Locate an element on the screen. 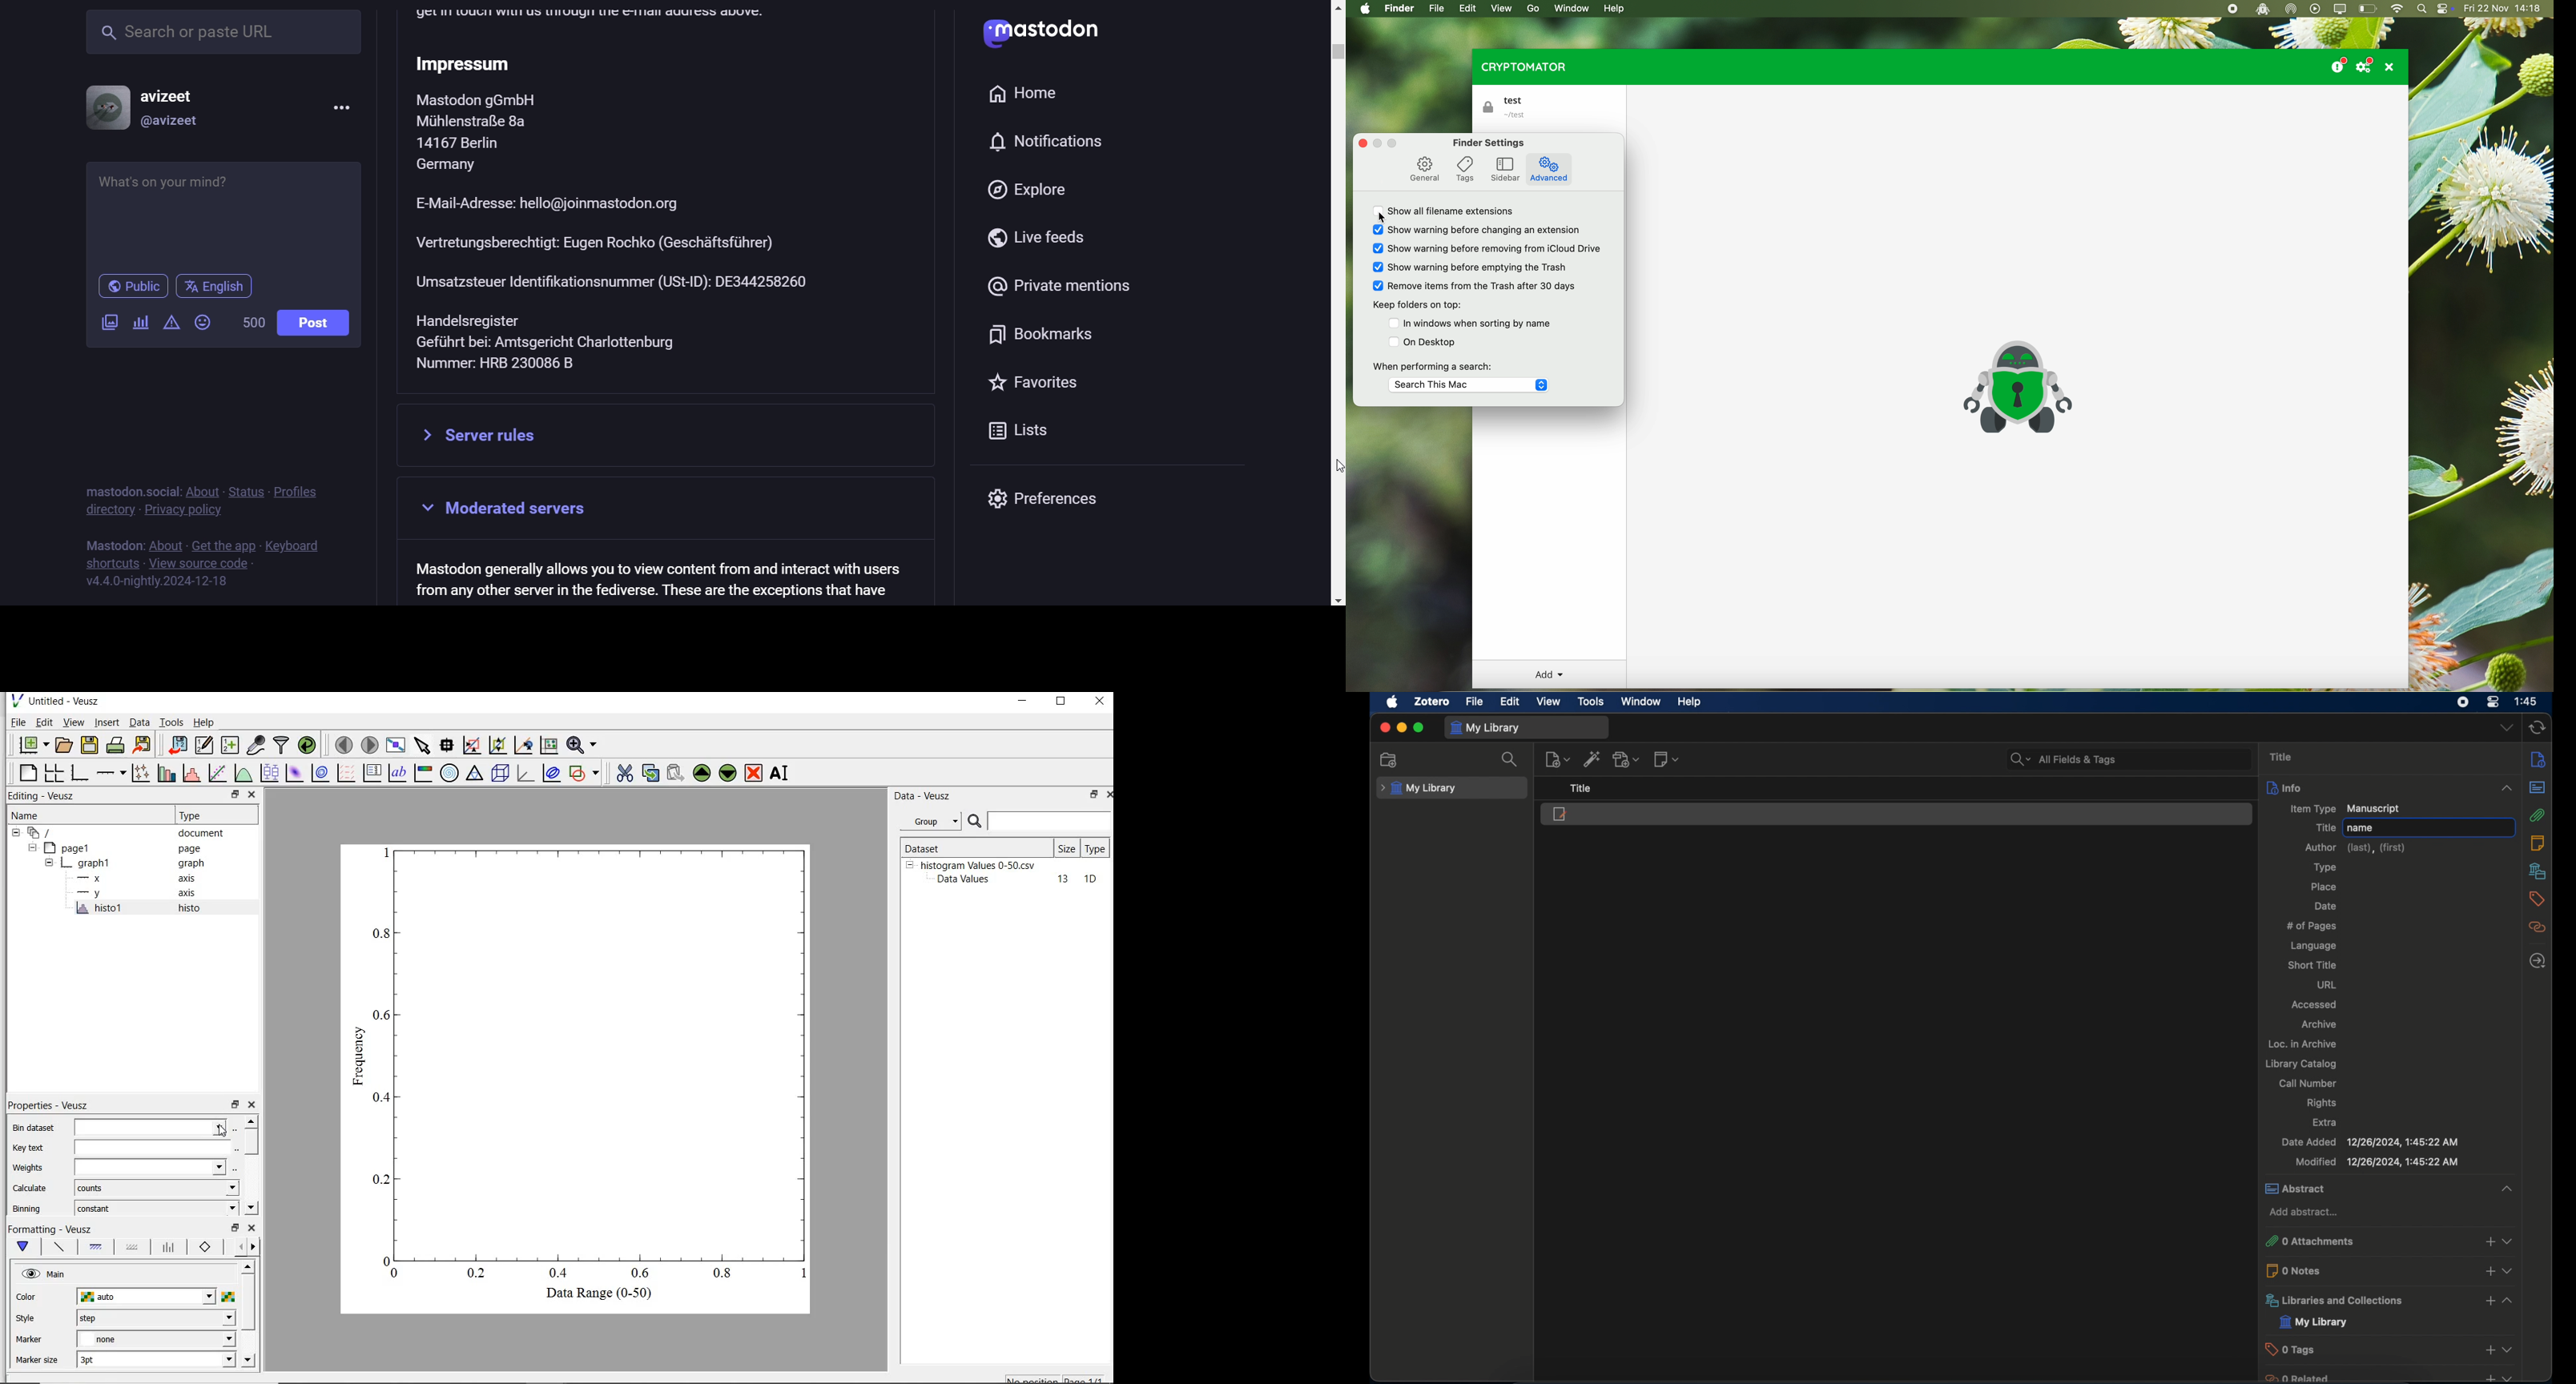 The image size is (2576, 1400). histo is located at coordinates (190, 909).